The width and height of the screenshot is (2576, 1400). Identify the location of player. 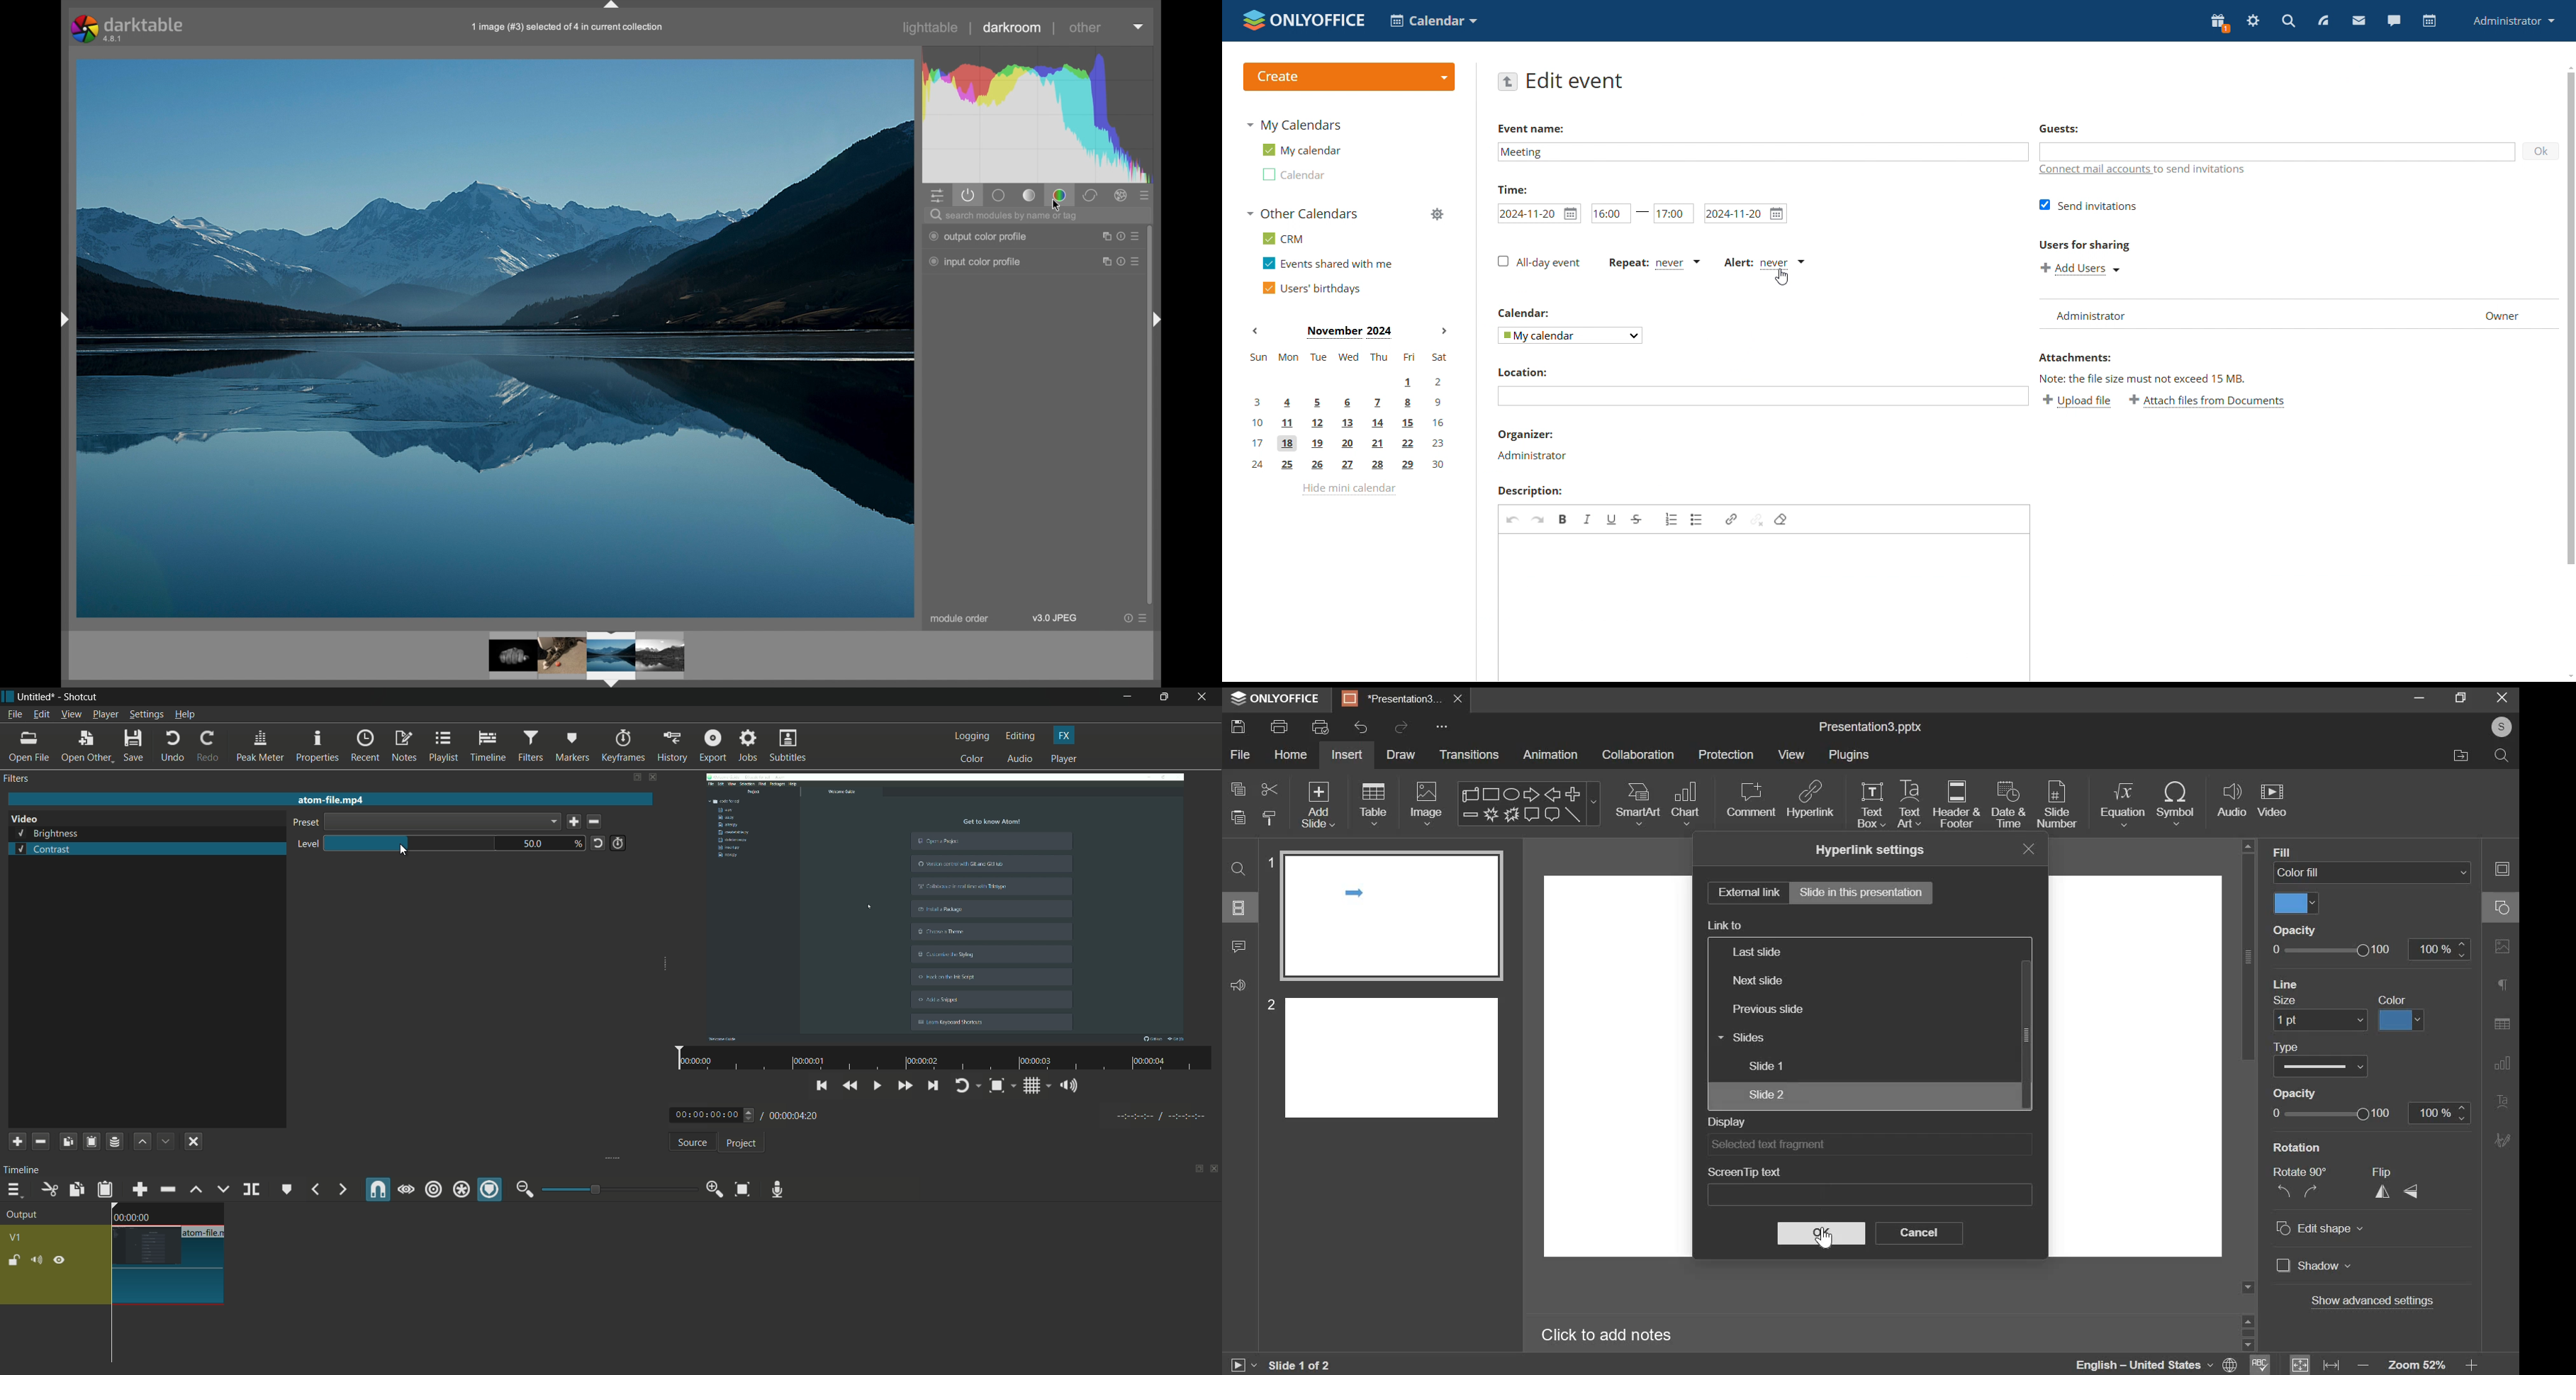
(1064, 759).